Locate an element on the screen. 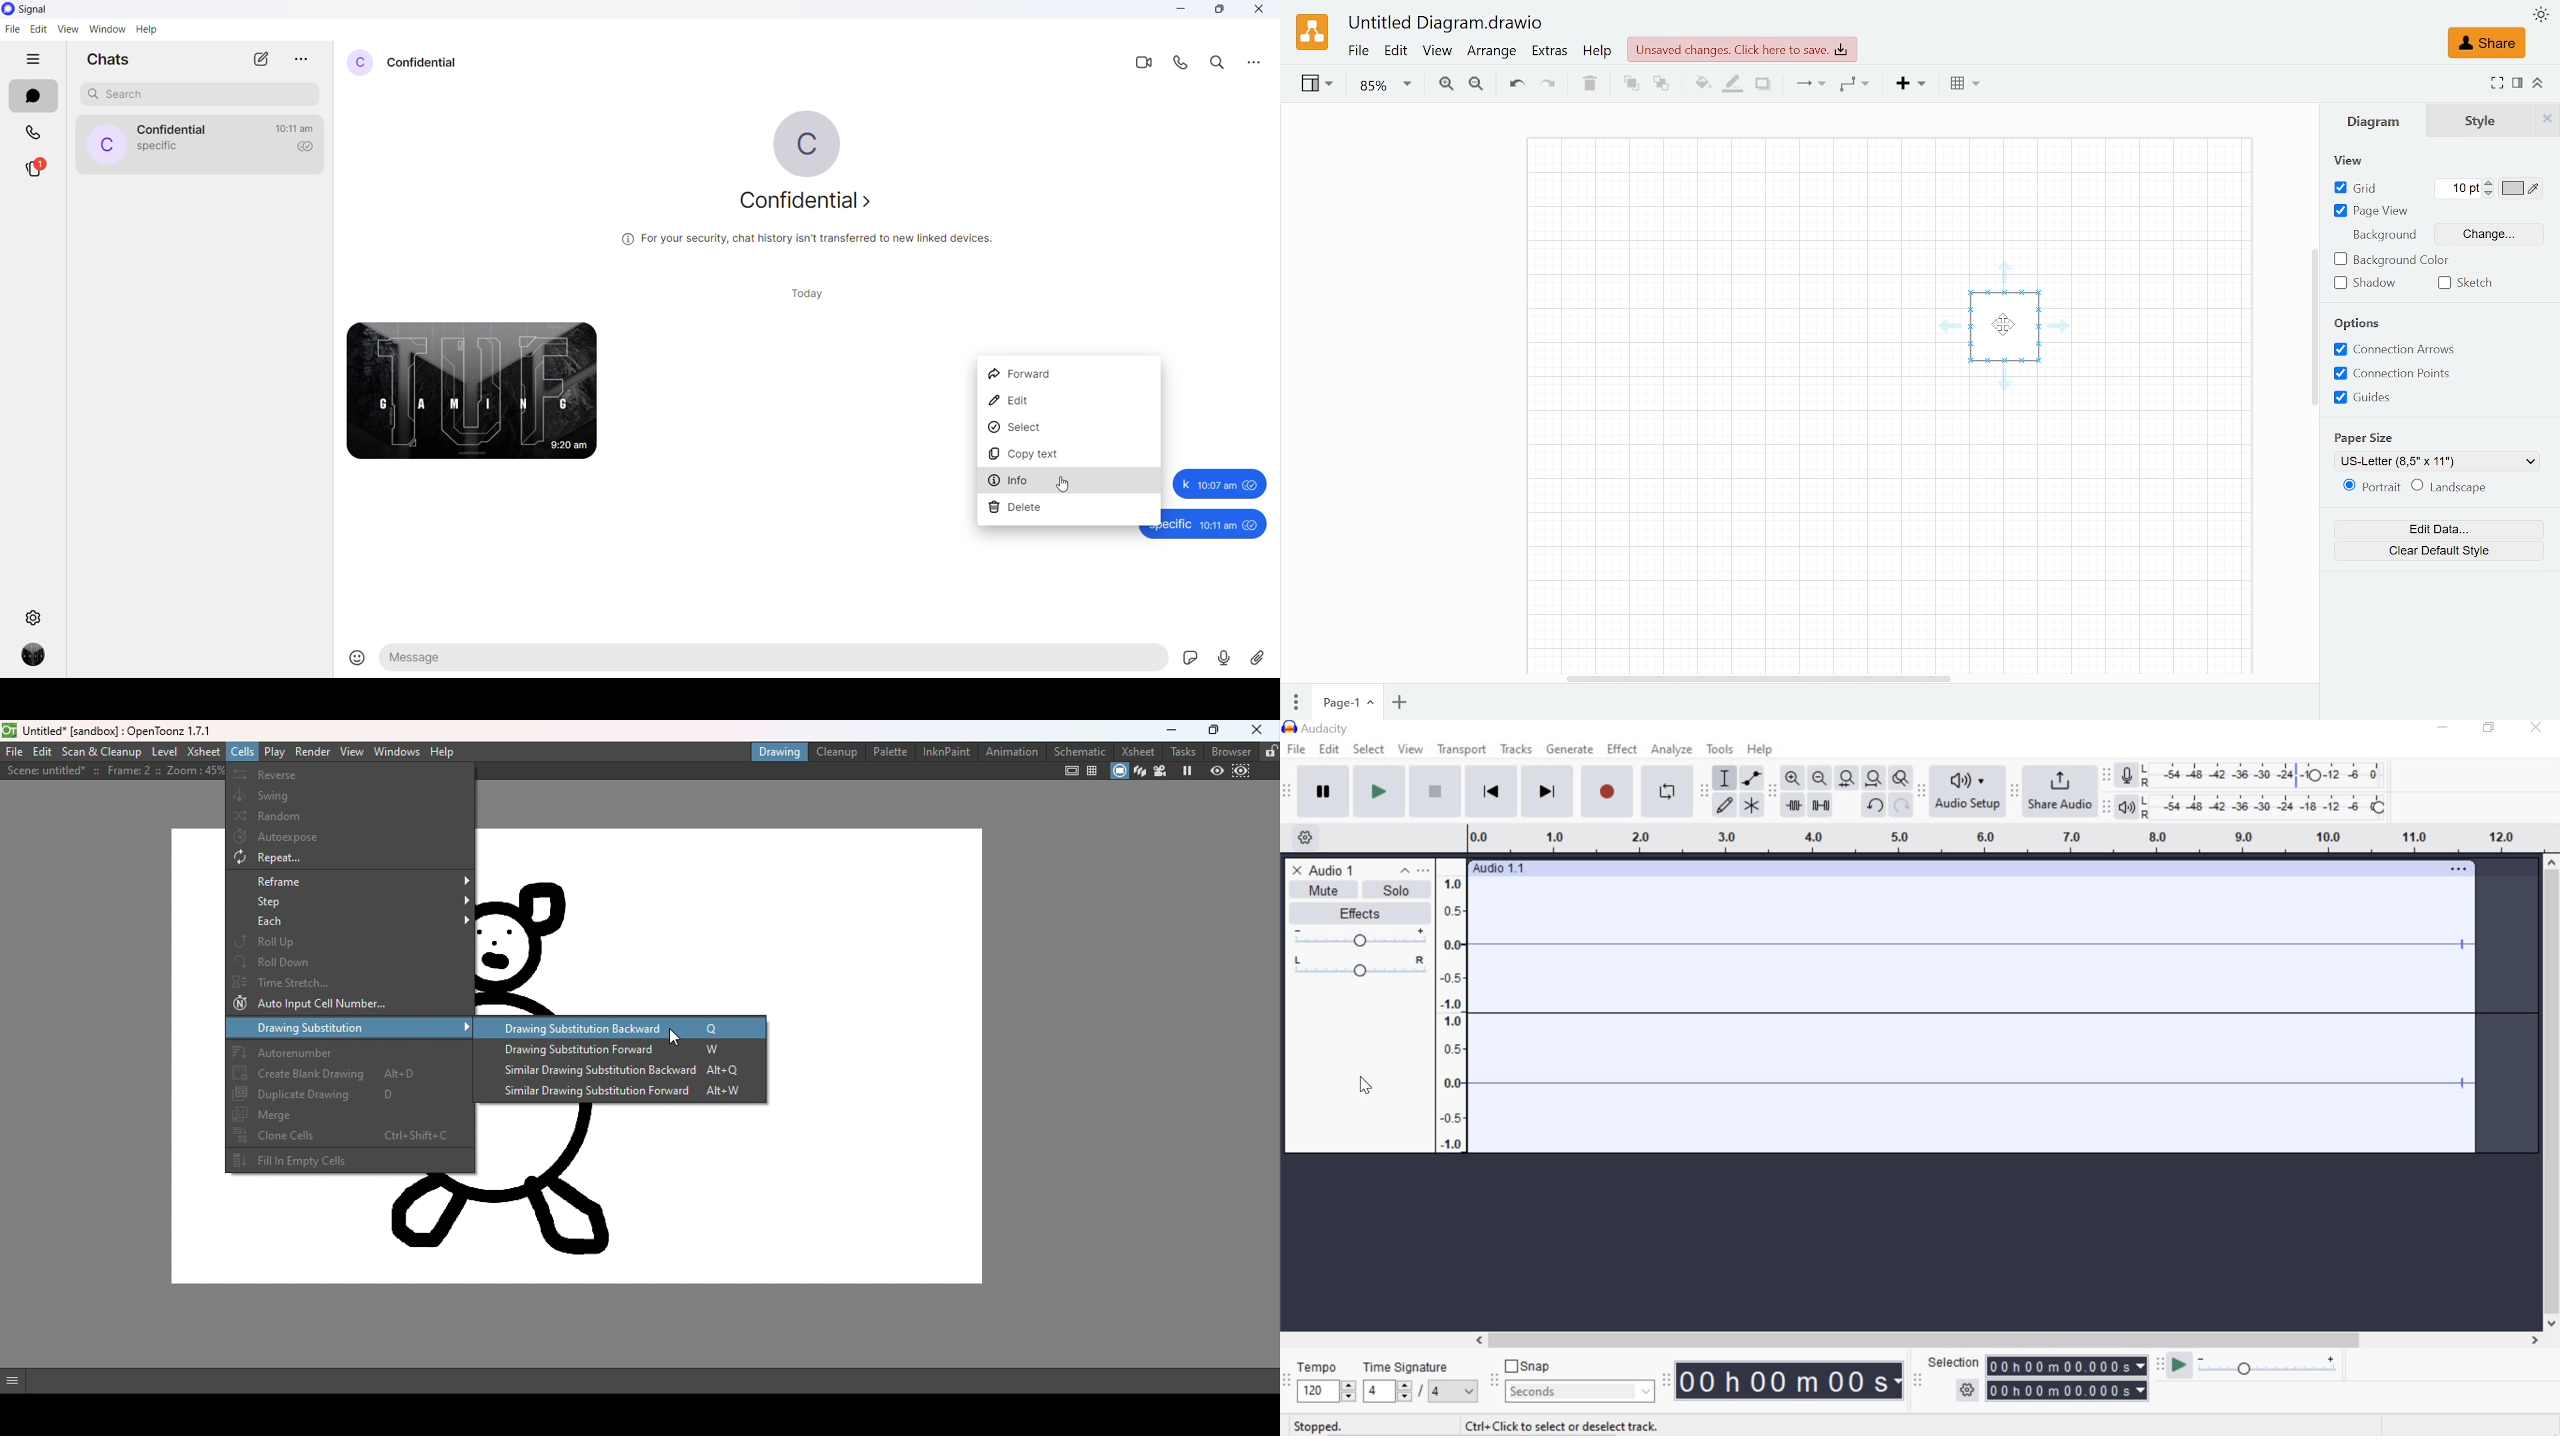 Image resolution: width=2576 pixels, height=1456 pixels. Vertical scrollbar is located at coordinates (2312, 327).